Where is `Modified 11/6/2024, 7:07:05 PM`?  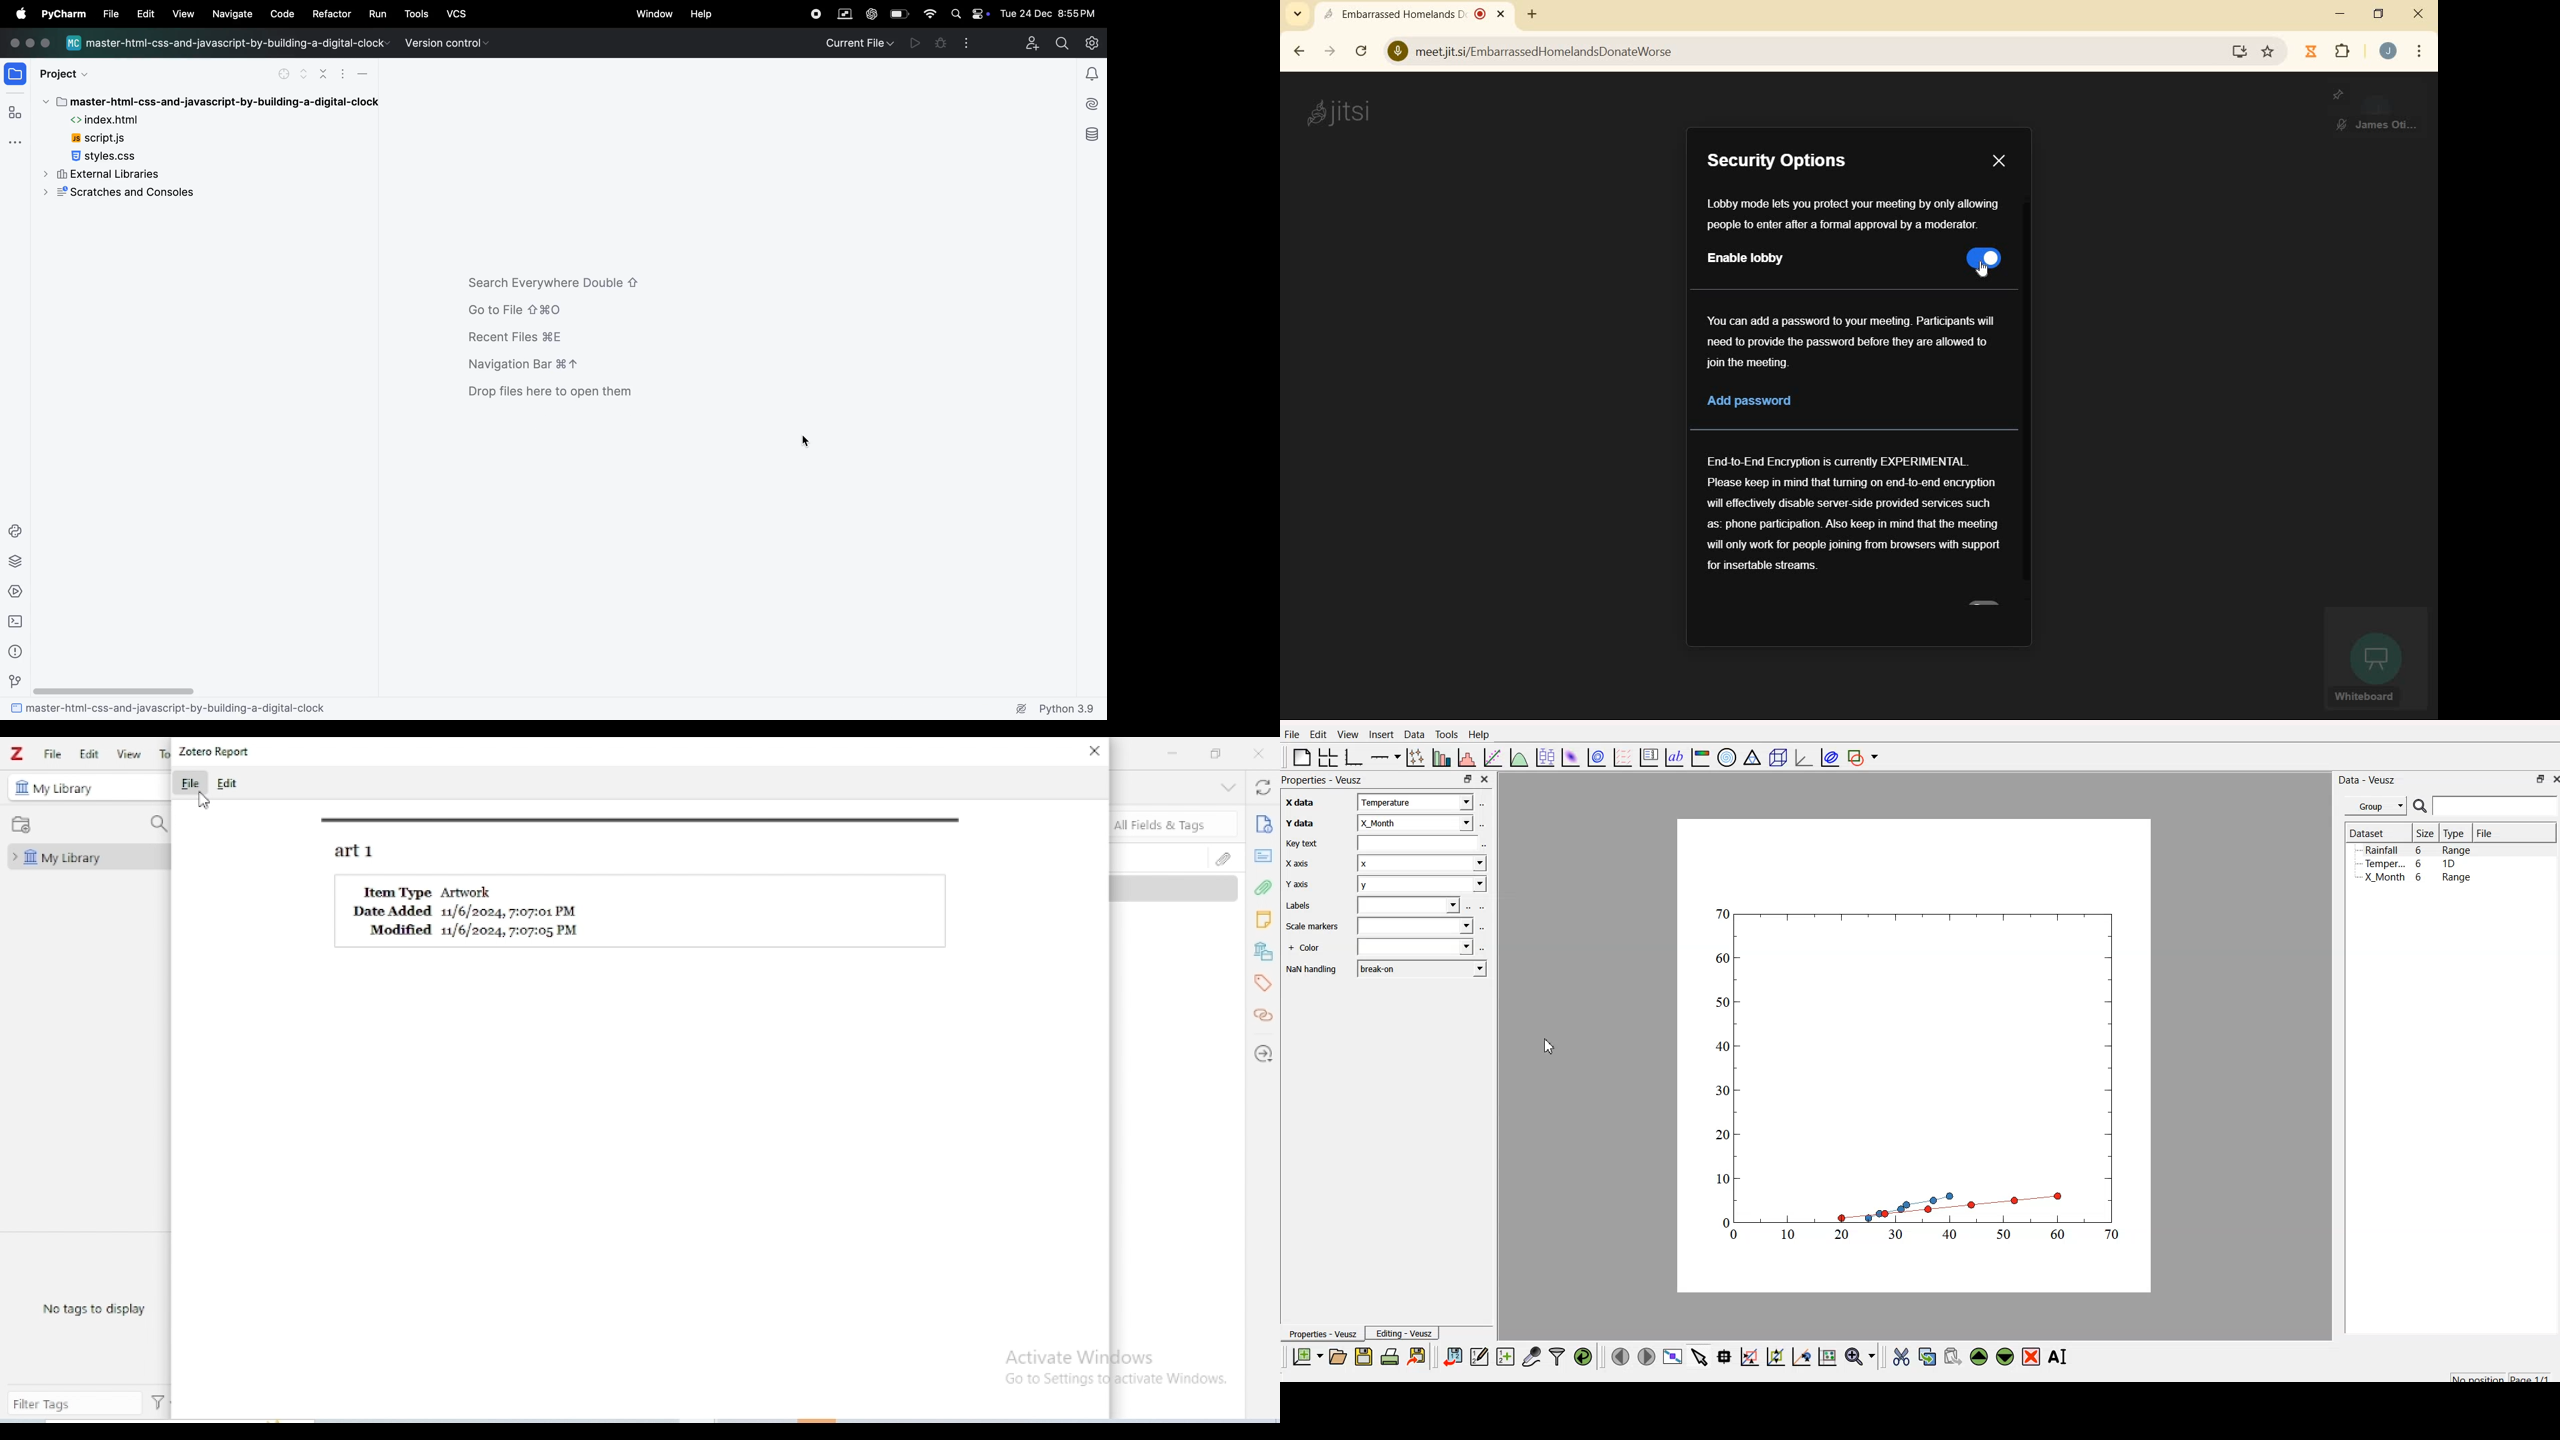
Modified 11/6/2024, 7:07:05 PM is located at coordinates (475, 930).